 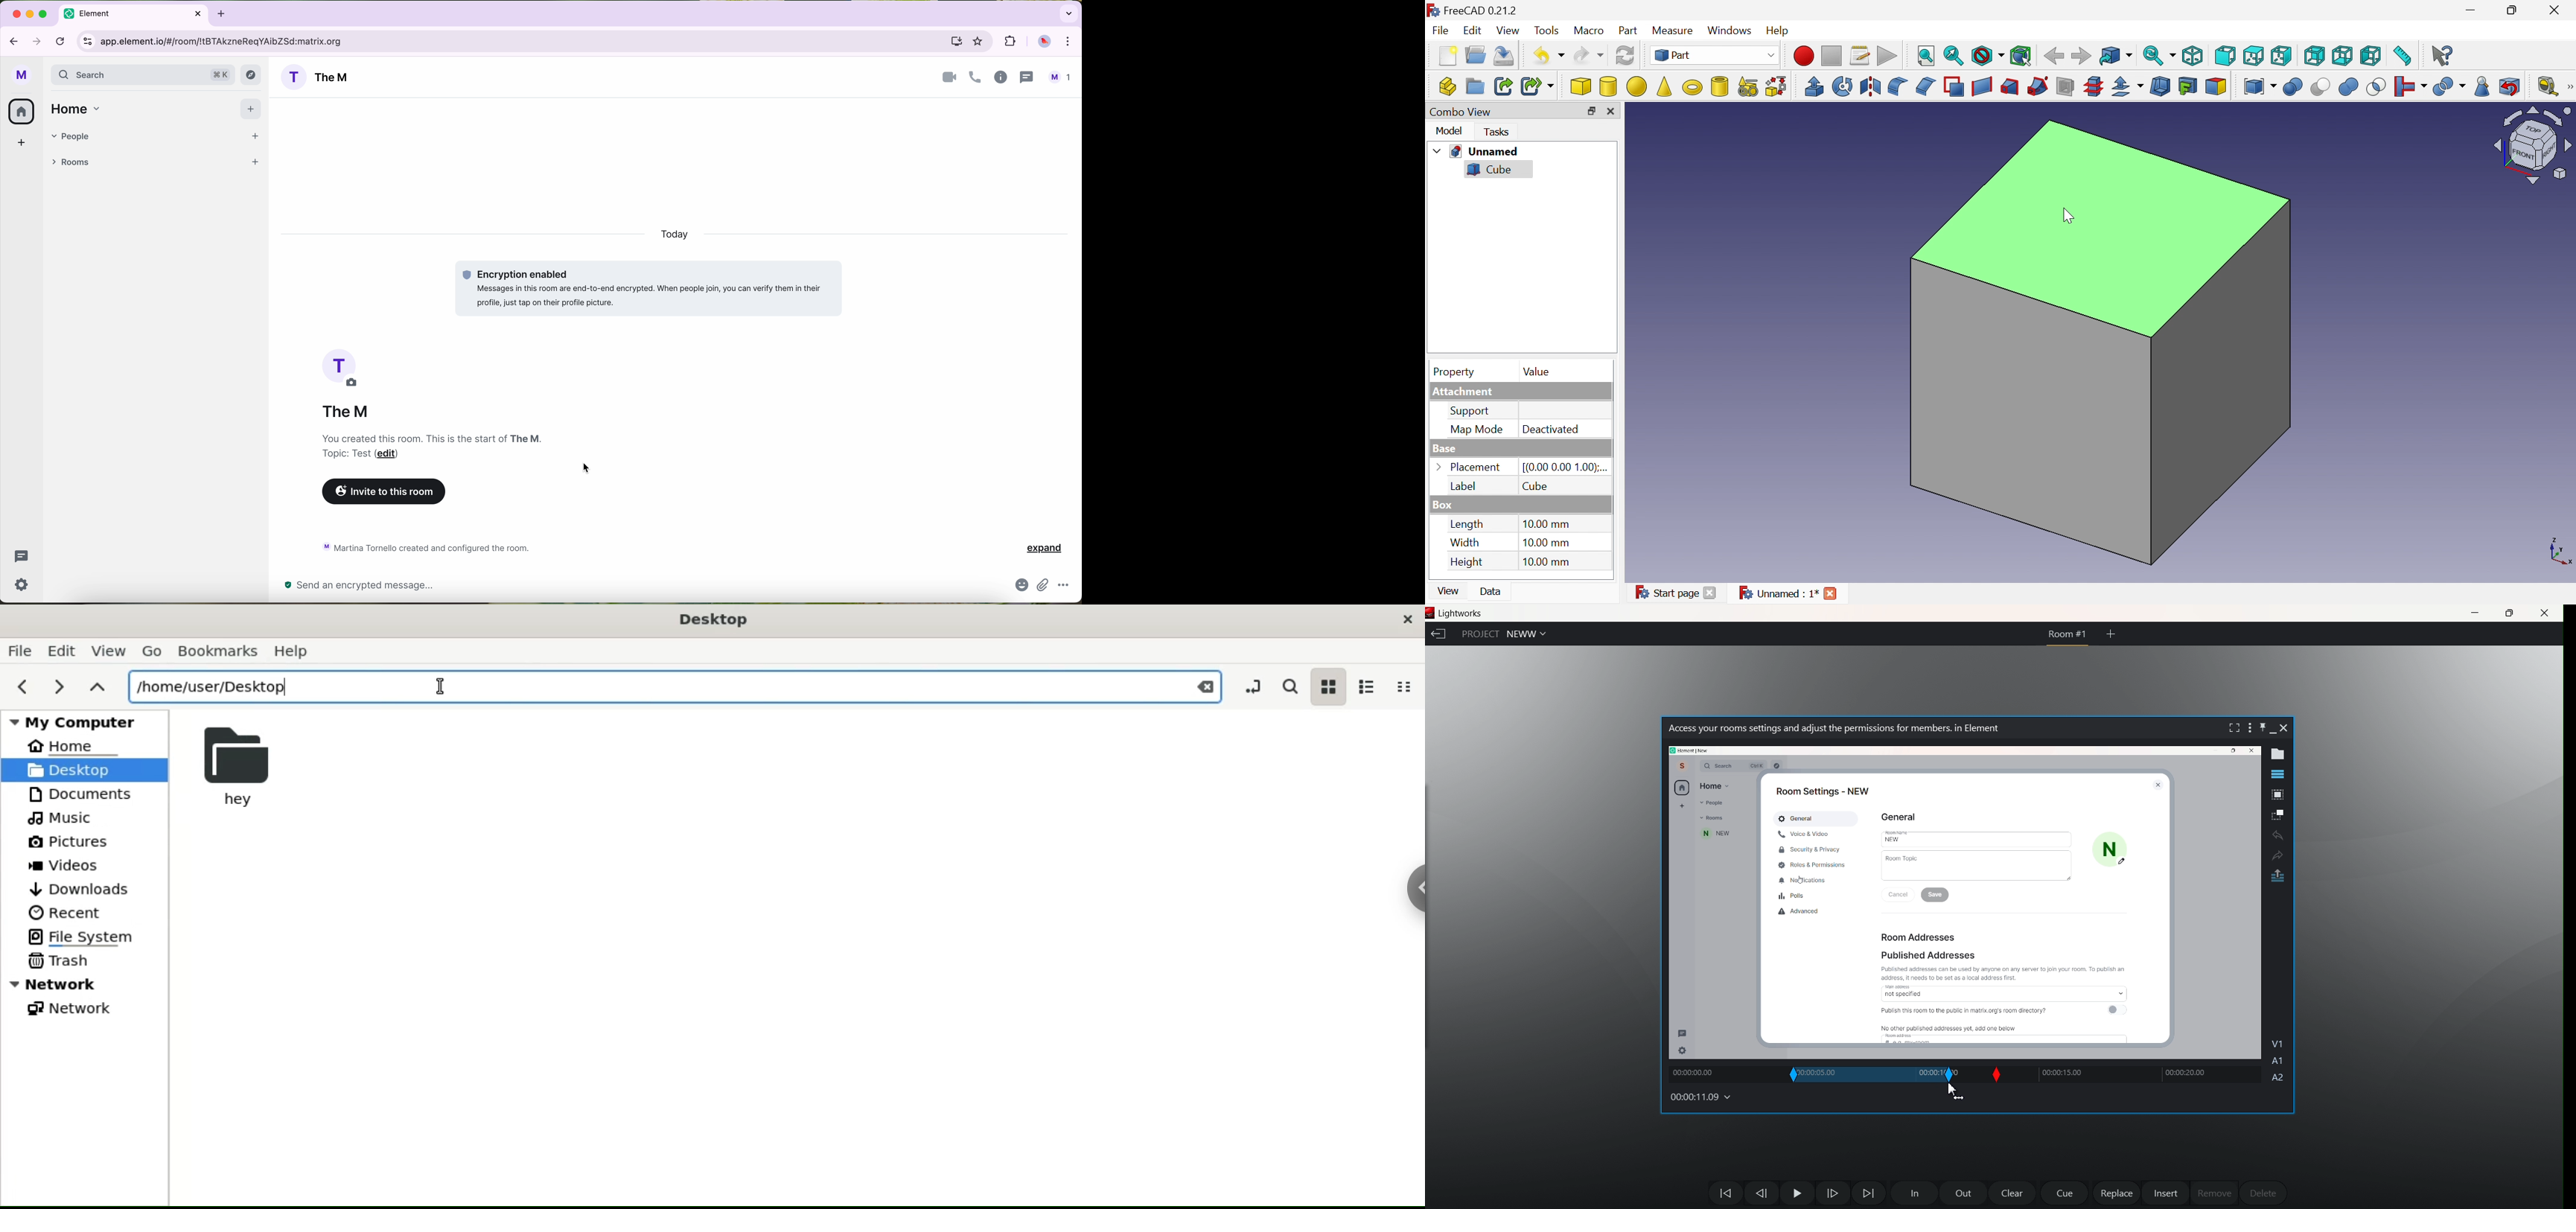 What do you see at coordinates (1020, 587) in the screenshot?
I see `emojis` at bounding box center [1020, 587].